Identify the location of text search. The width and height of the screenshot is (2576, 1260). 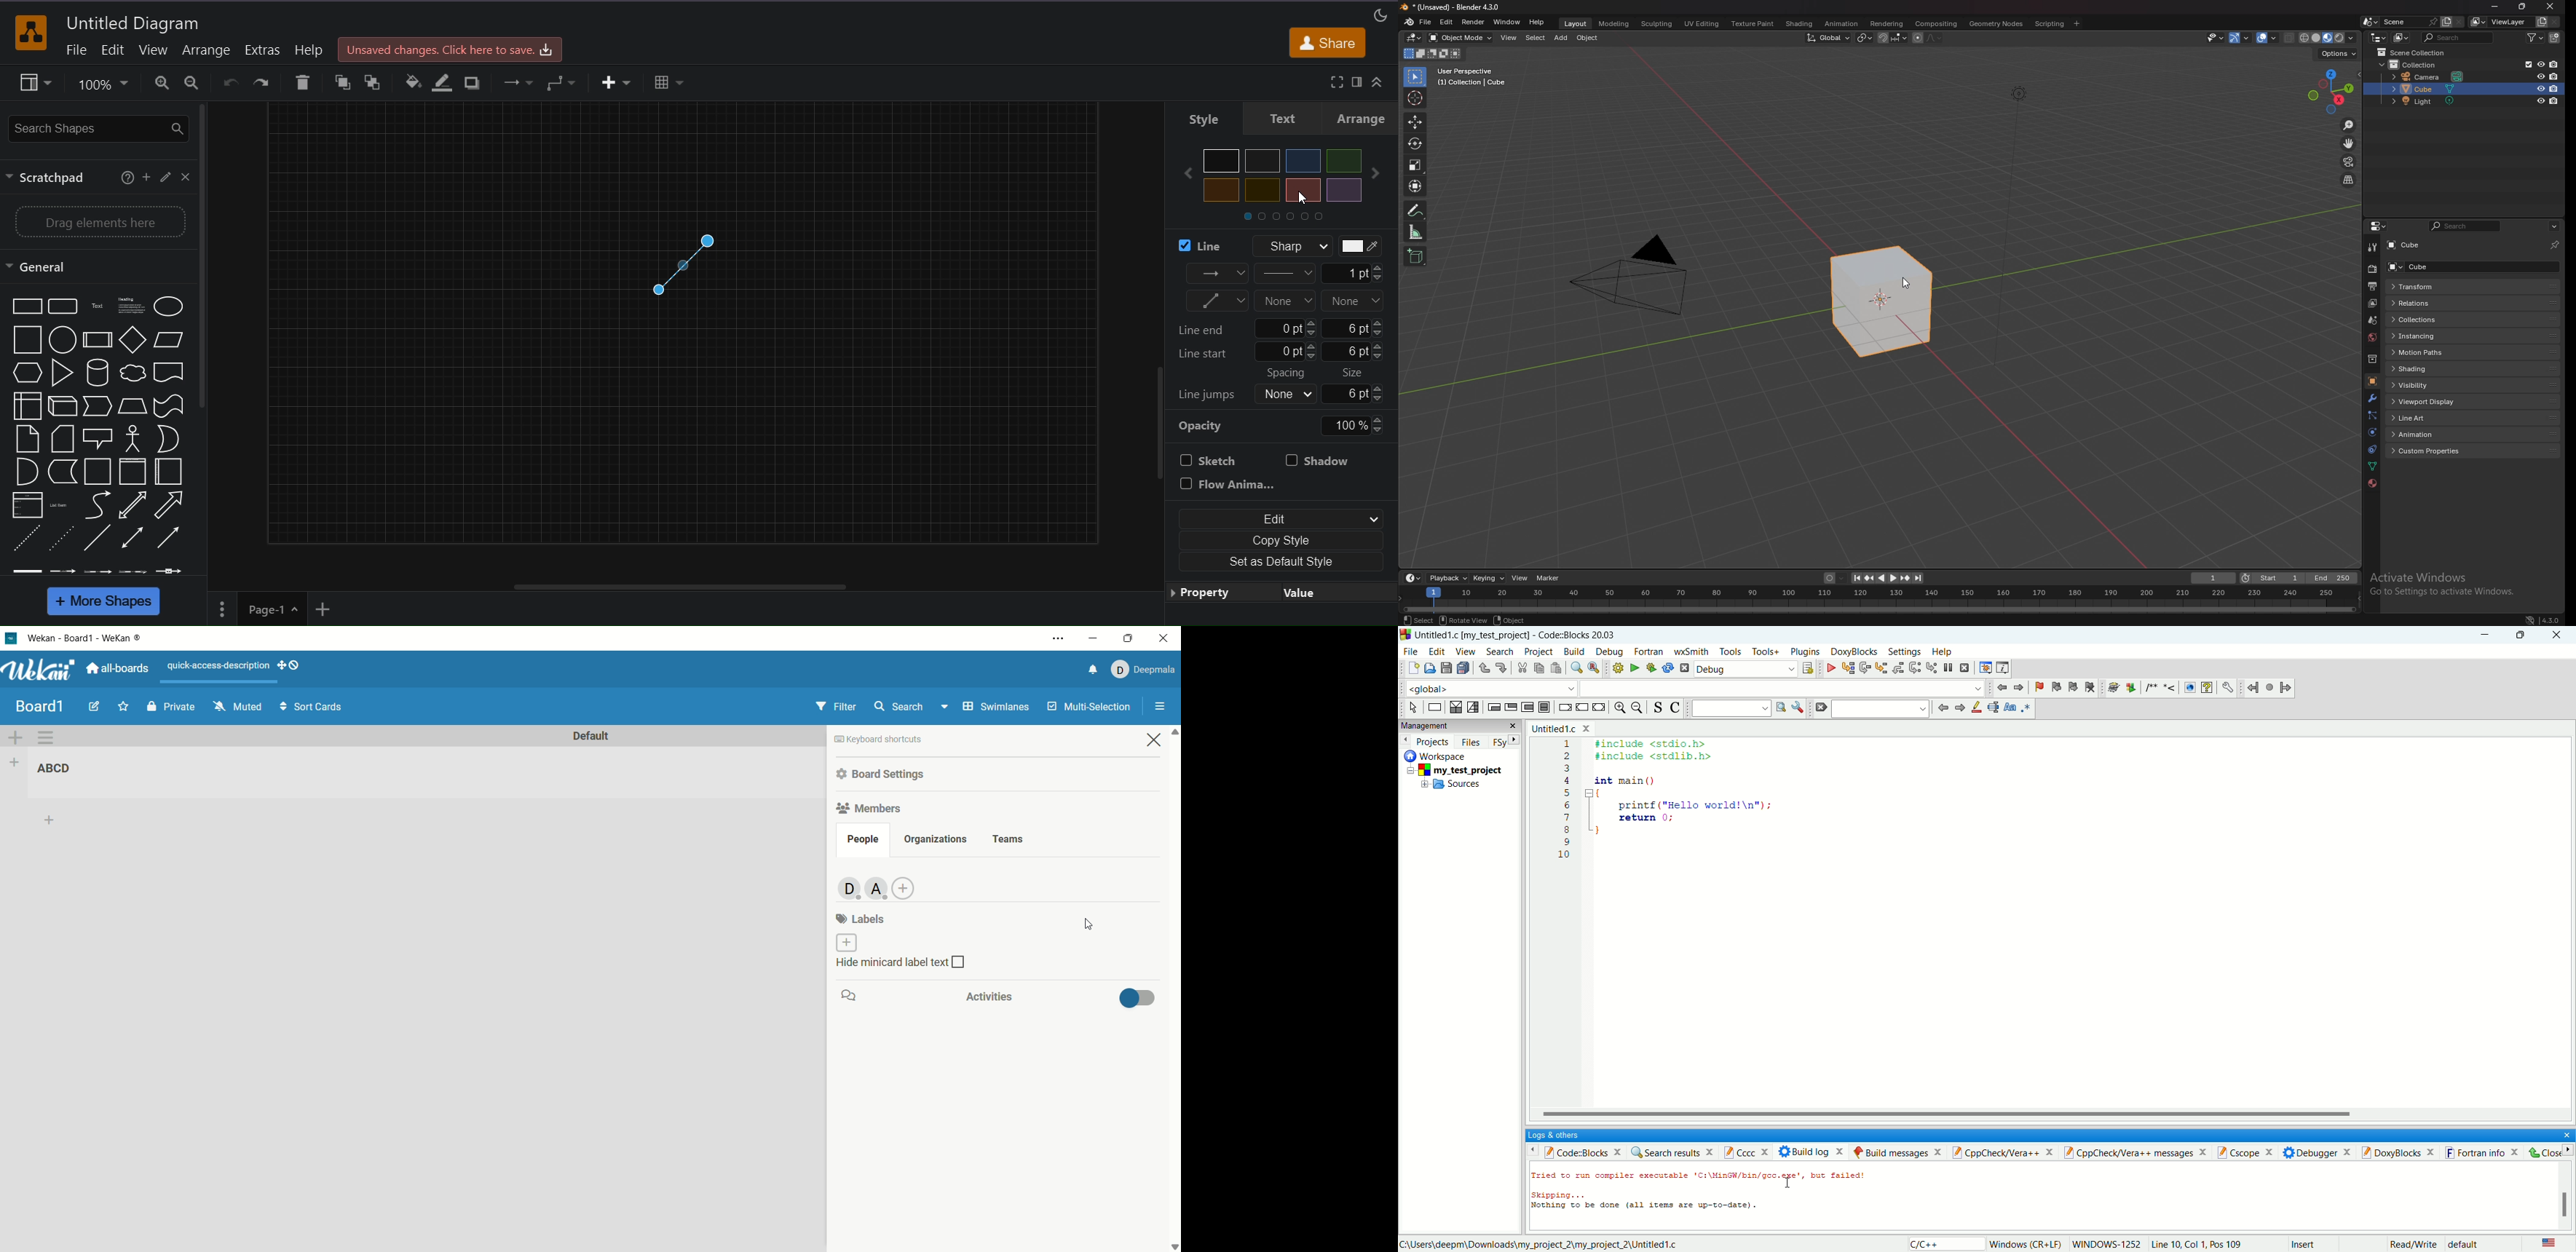
(1731, 708).